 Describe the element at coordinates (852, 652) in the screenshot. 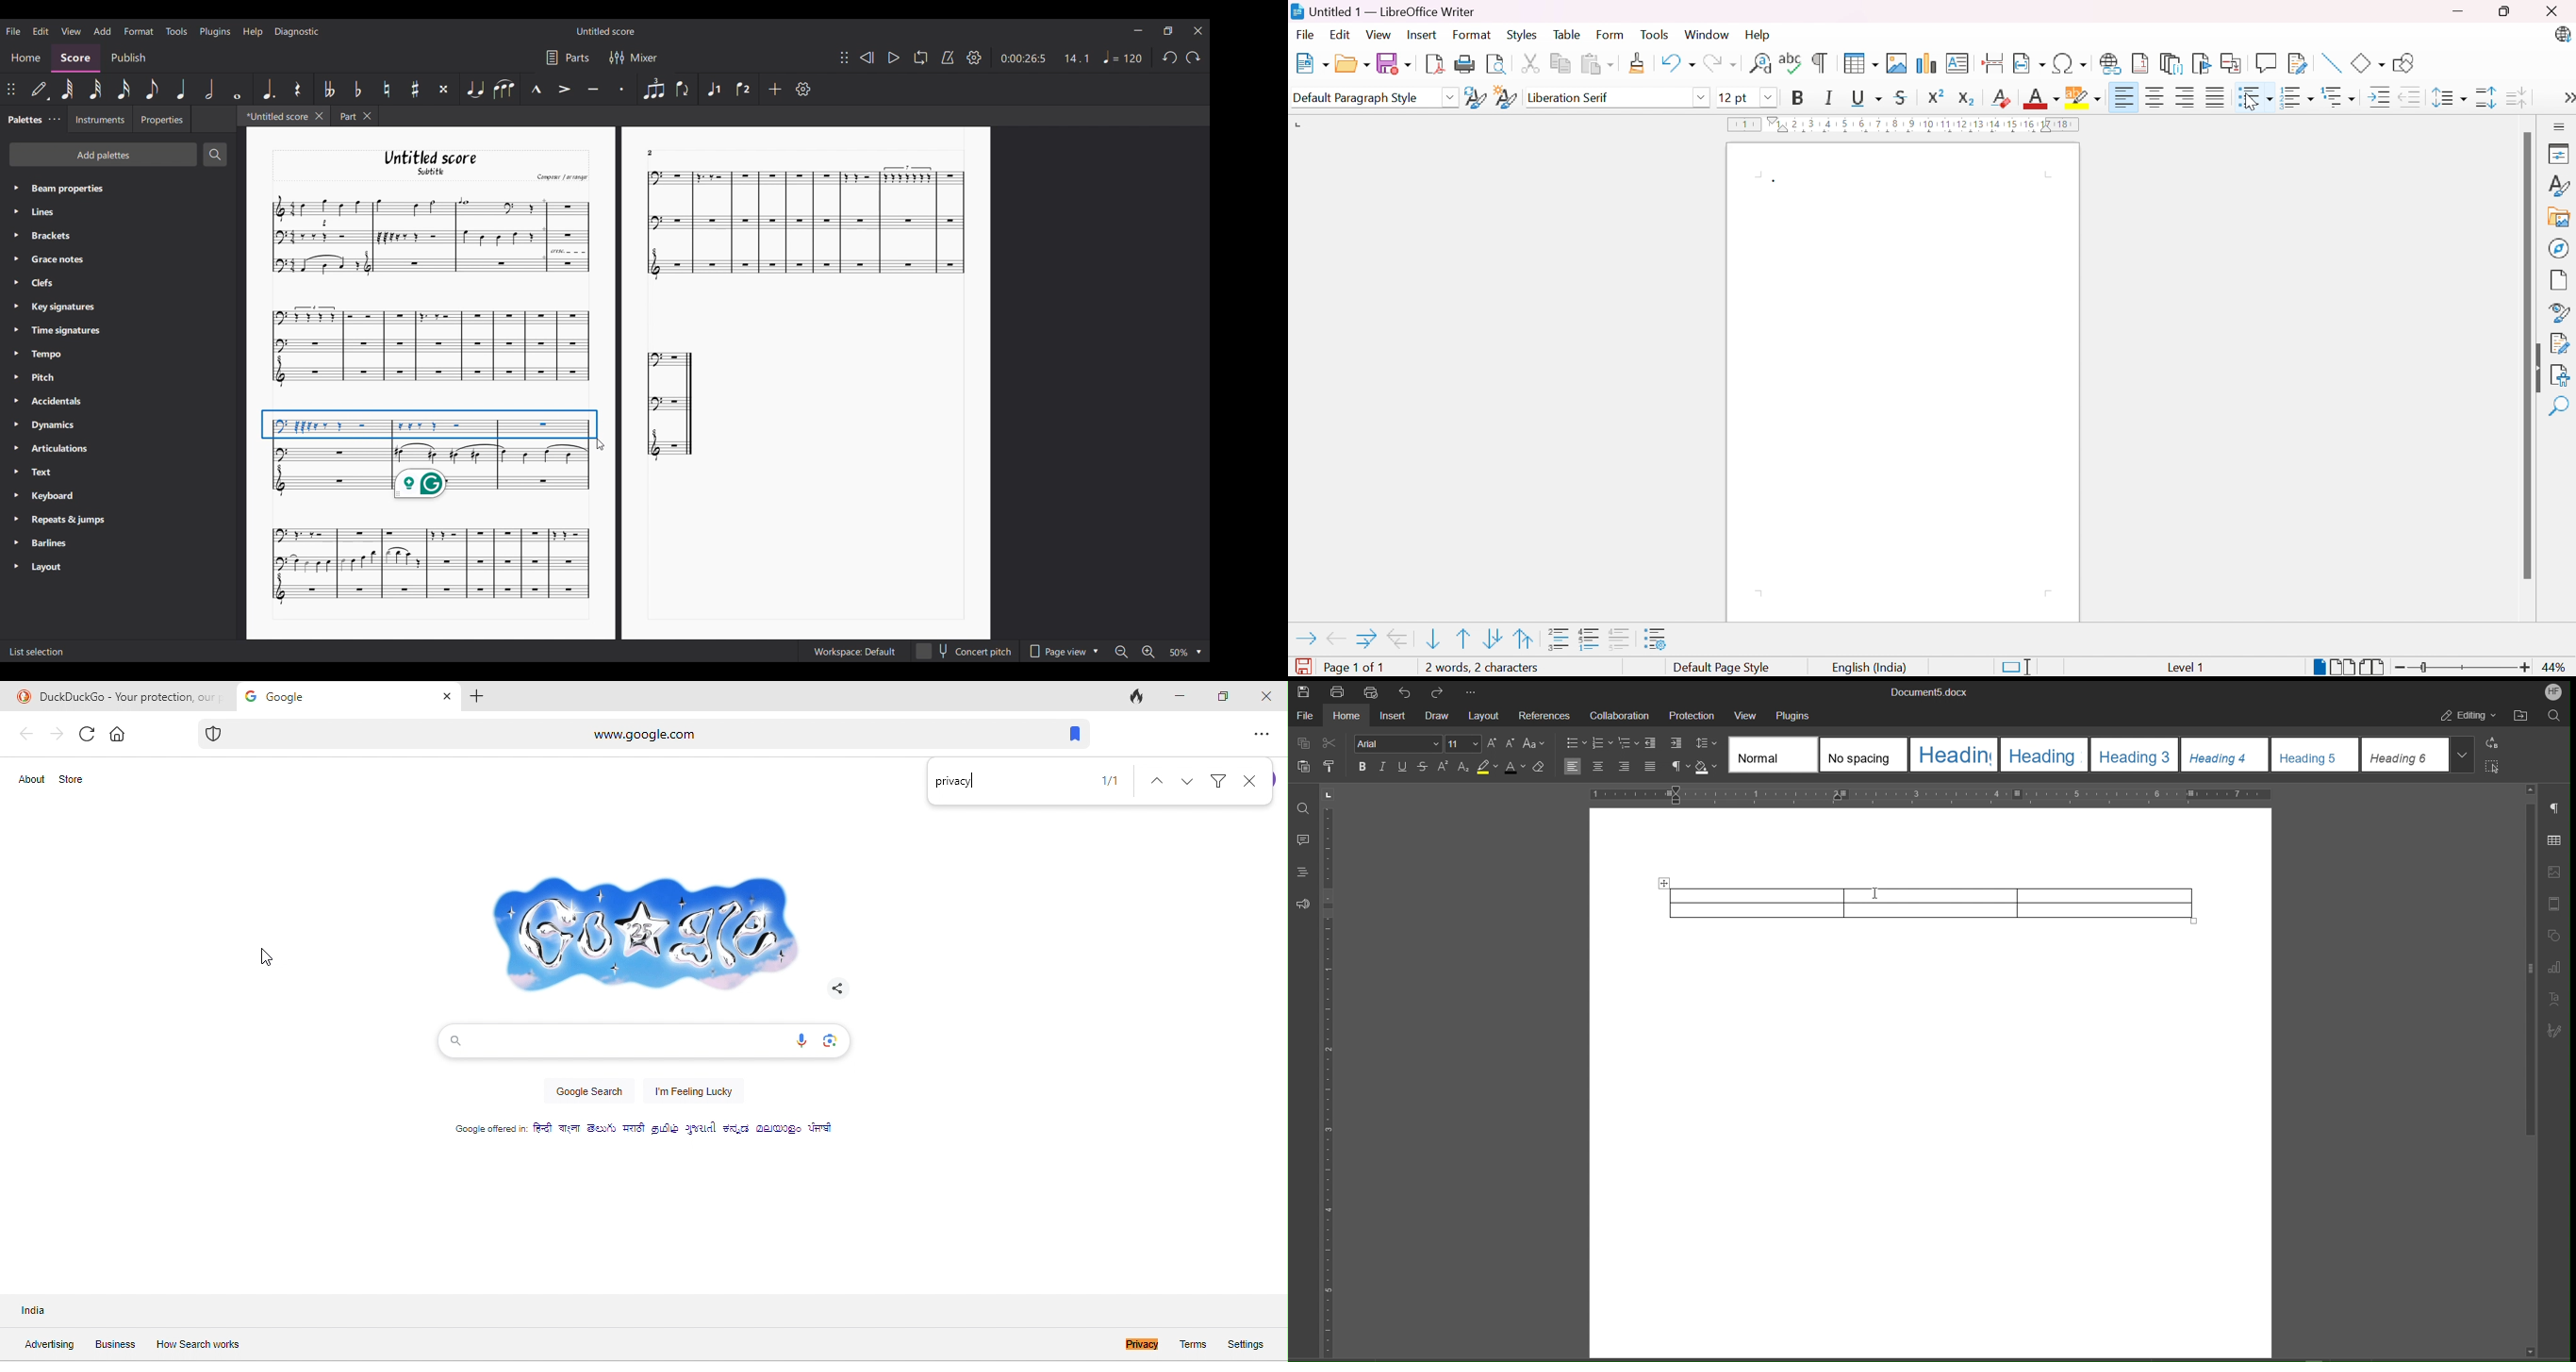

I see `workspace Default` at that location.